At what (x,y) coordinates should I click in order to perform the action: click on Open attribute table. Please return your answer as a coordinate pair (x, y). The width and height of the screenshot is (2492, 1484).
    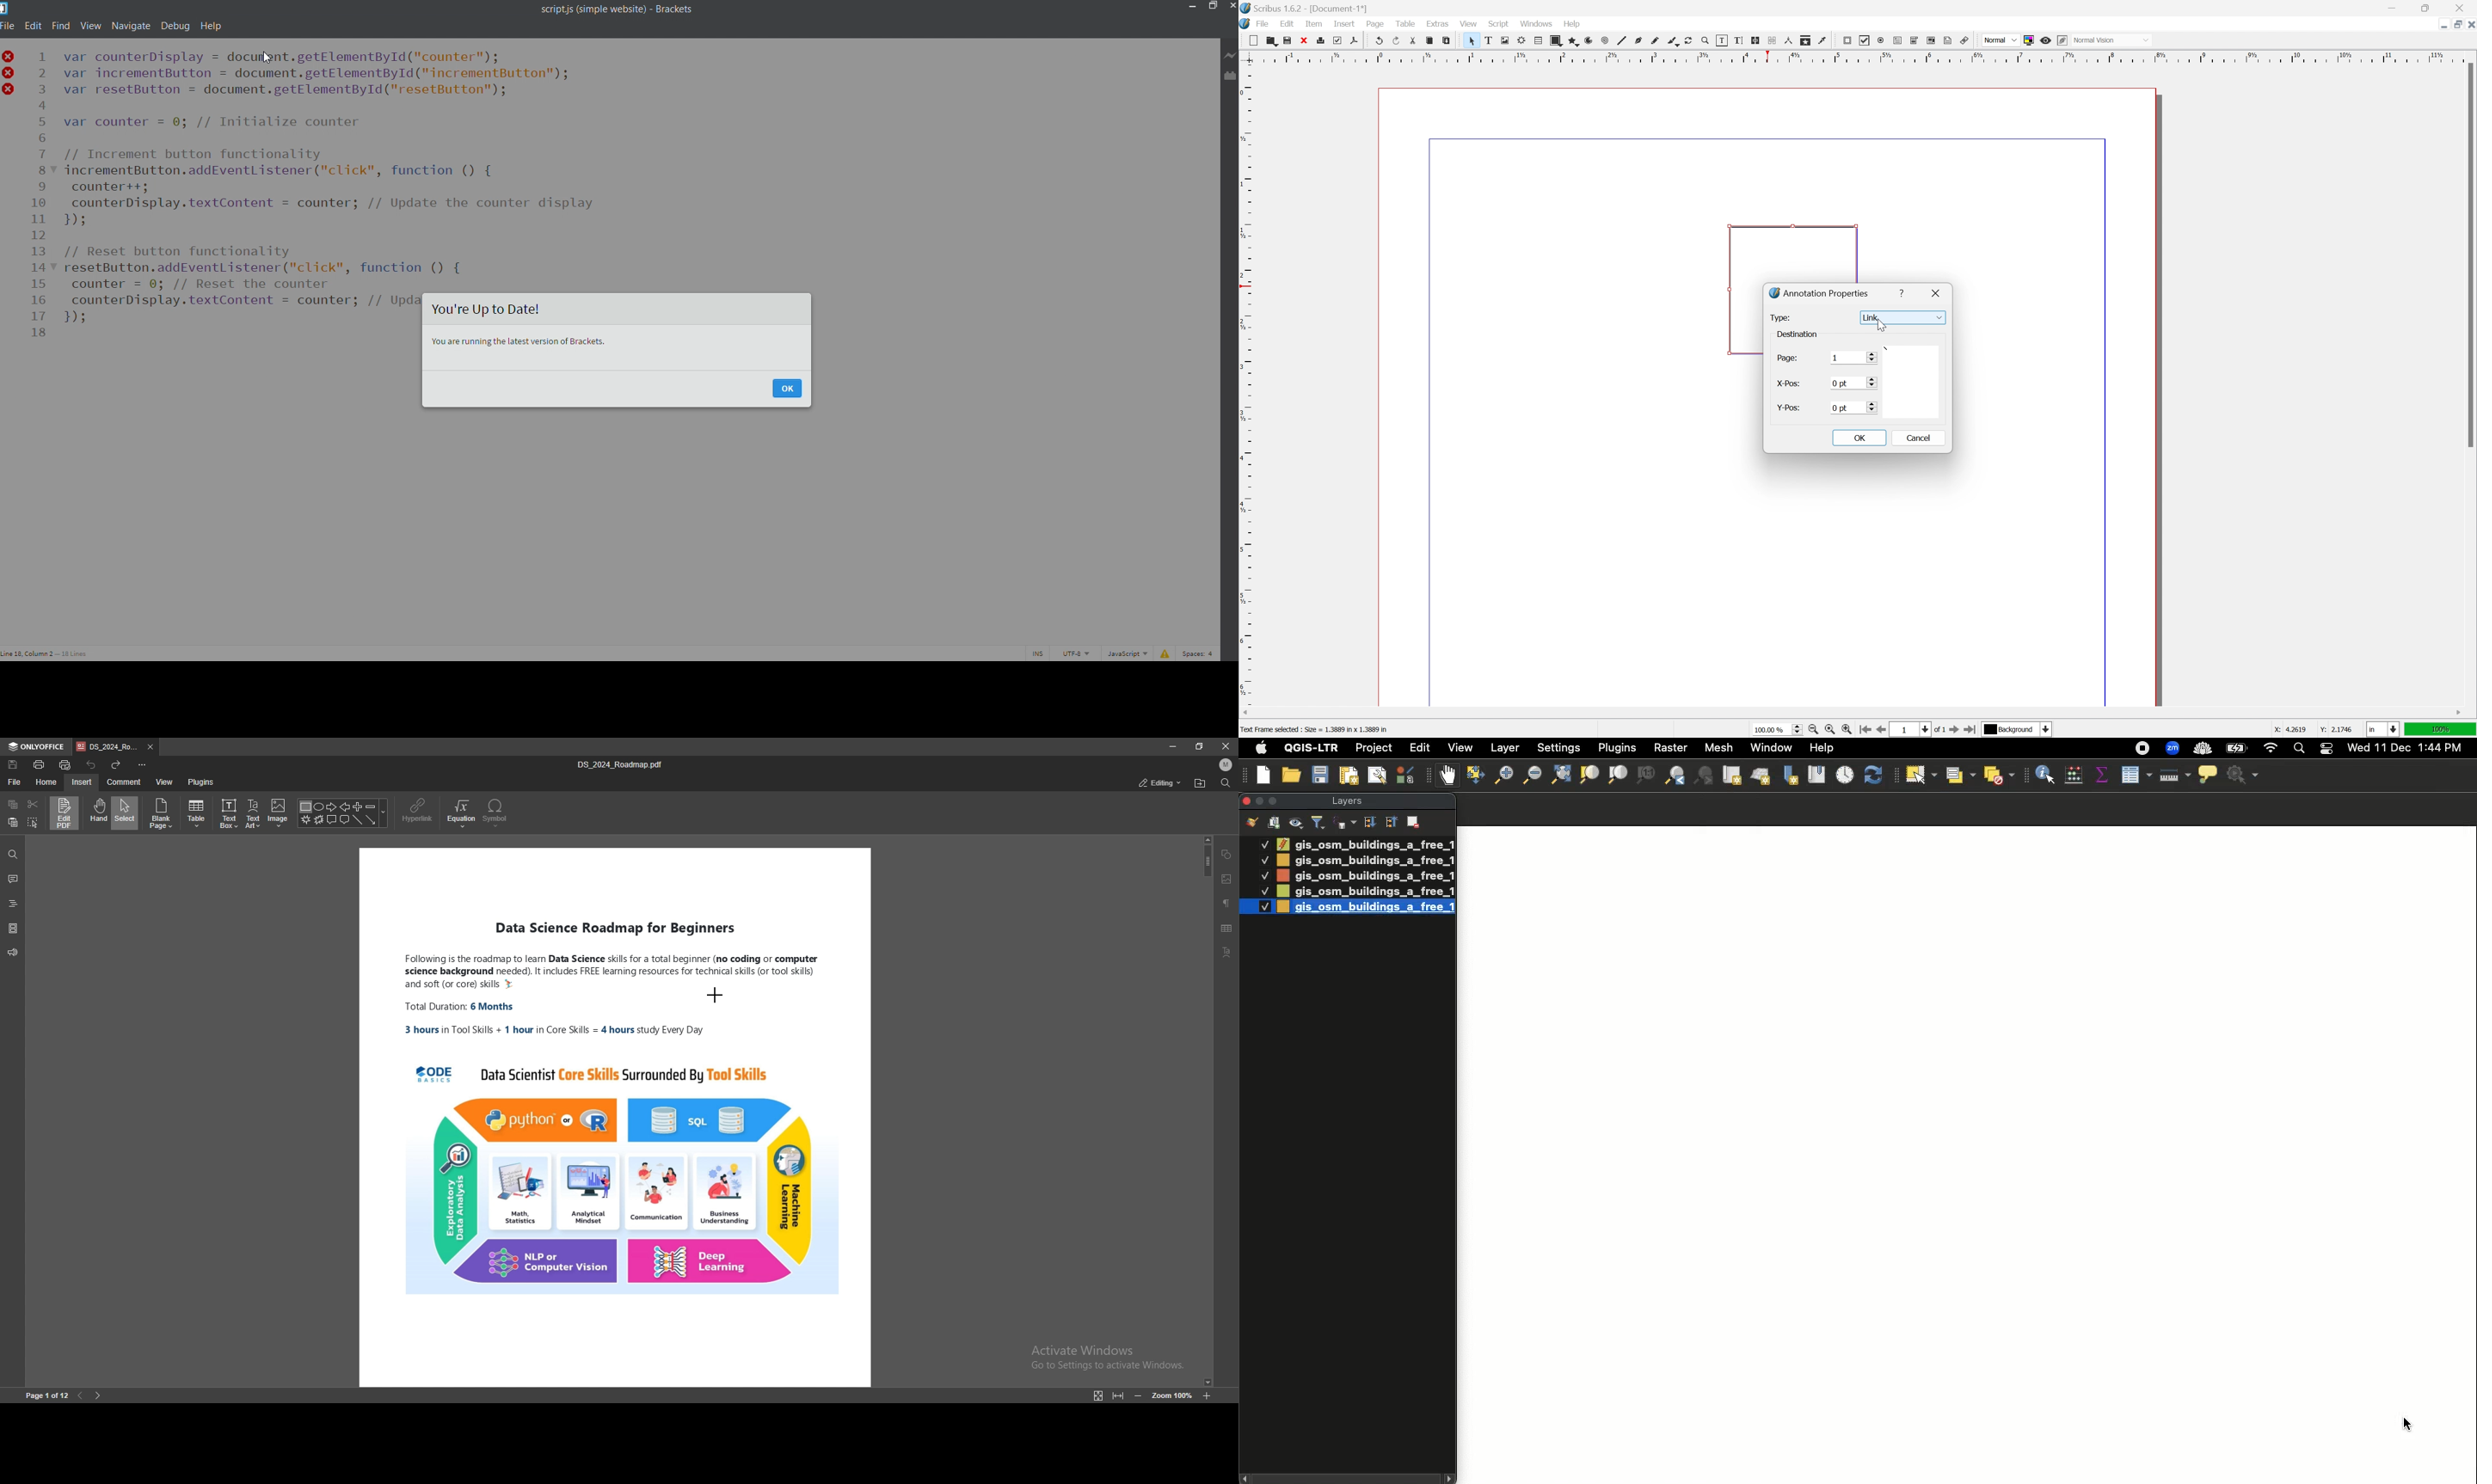
    Looking at the image, I should click on (2135, 776).